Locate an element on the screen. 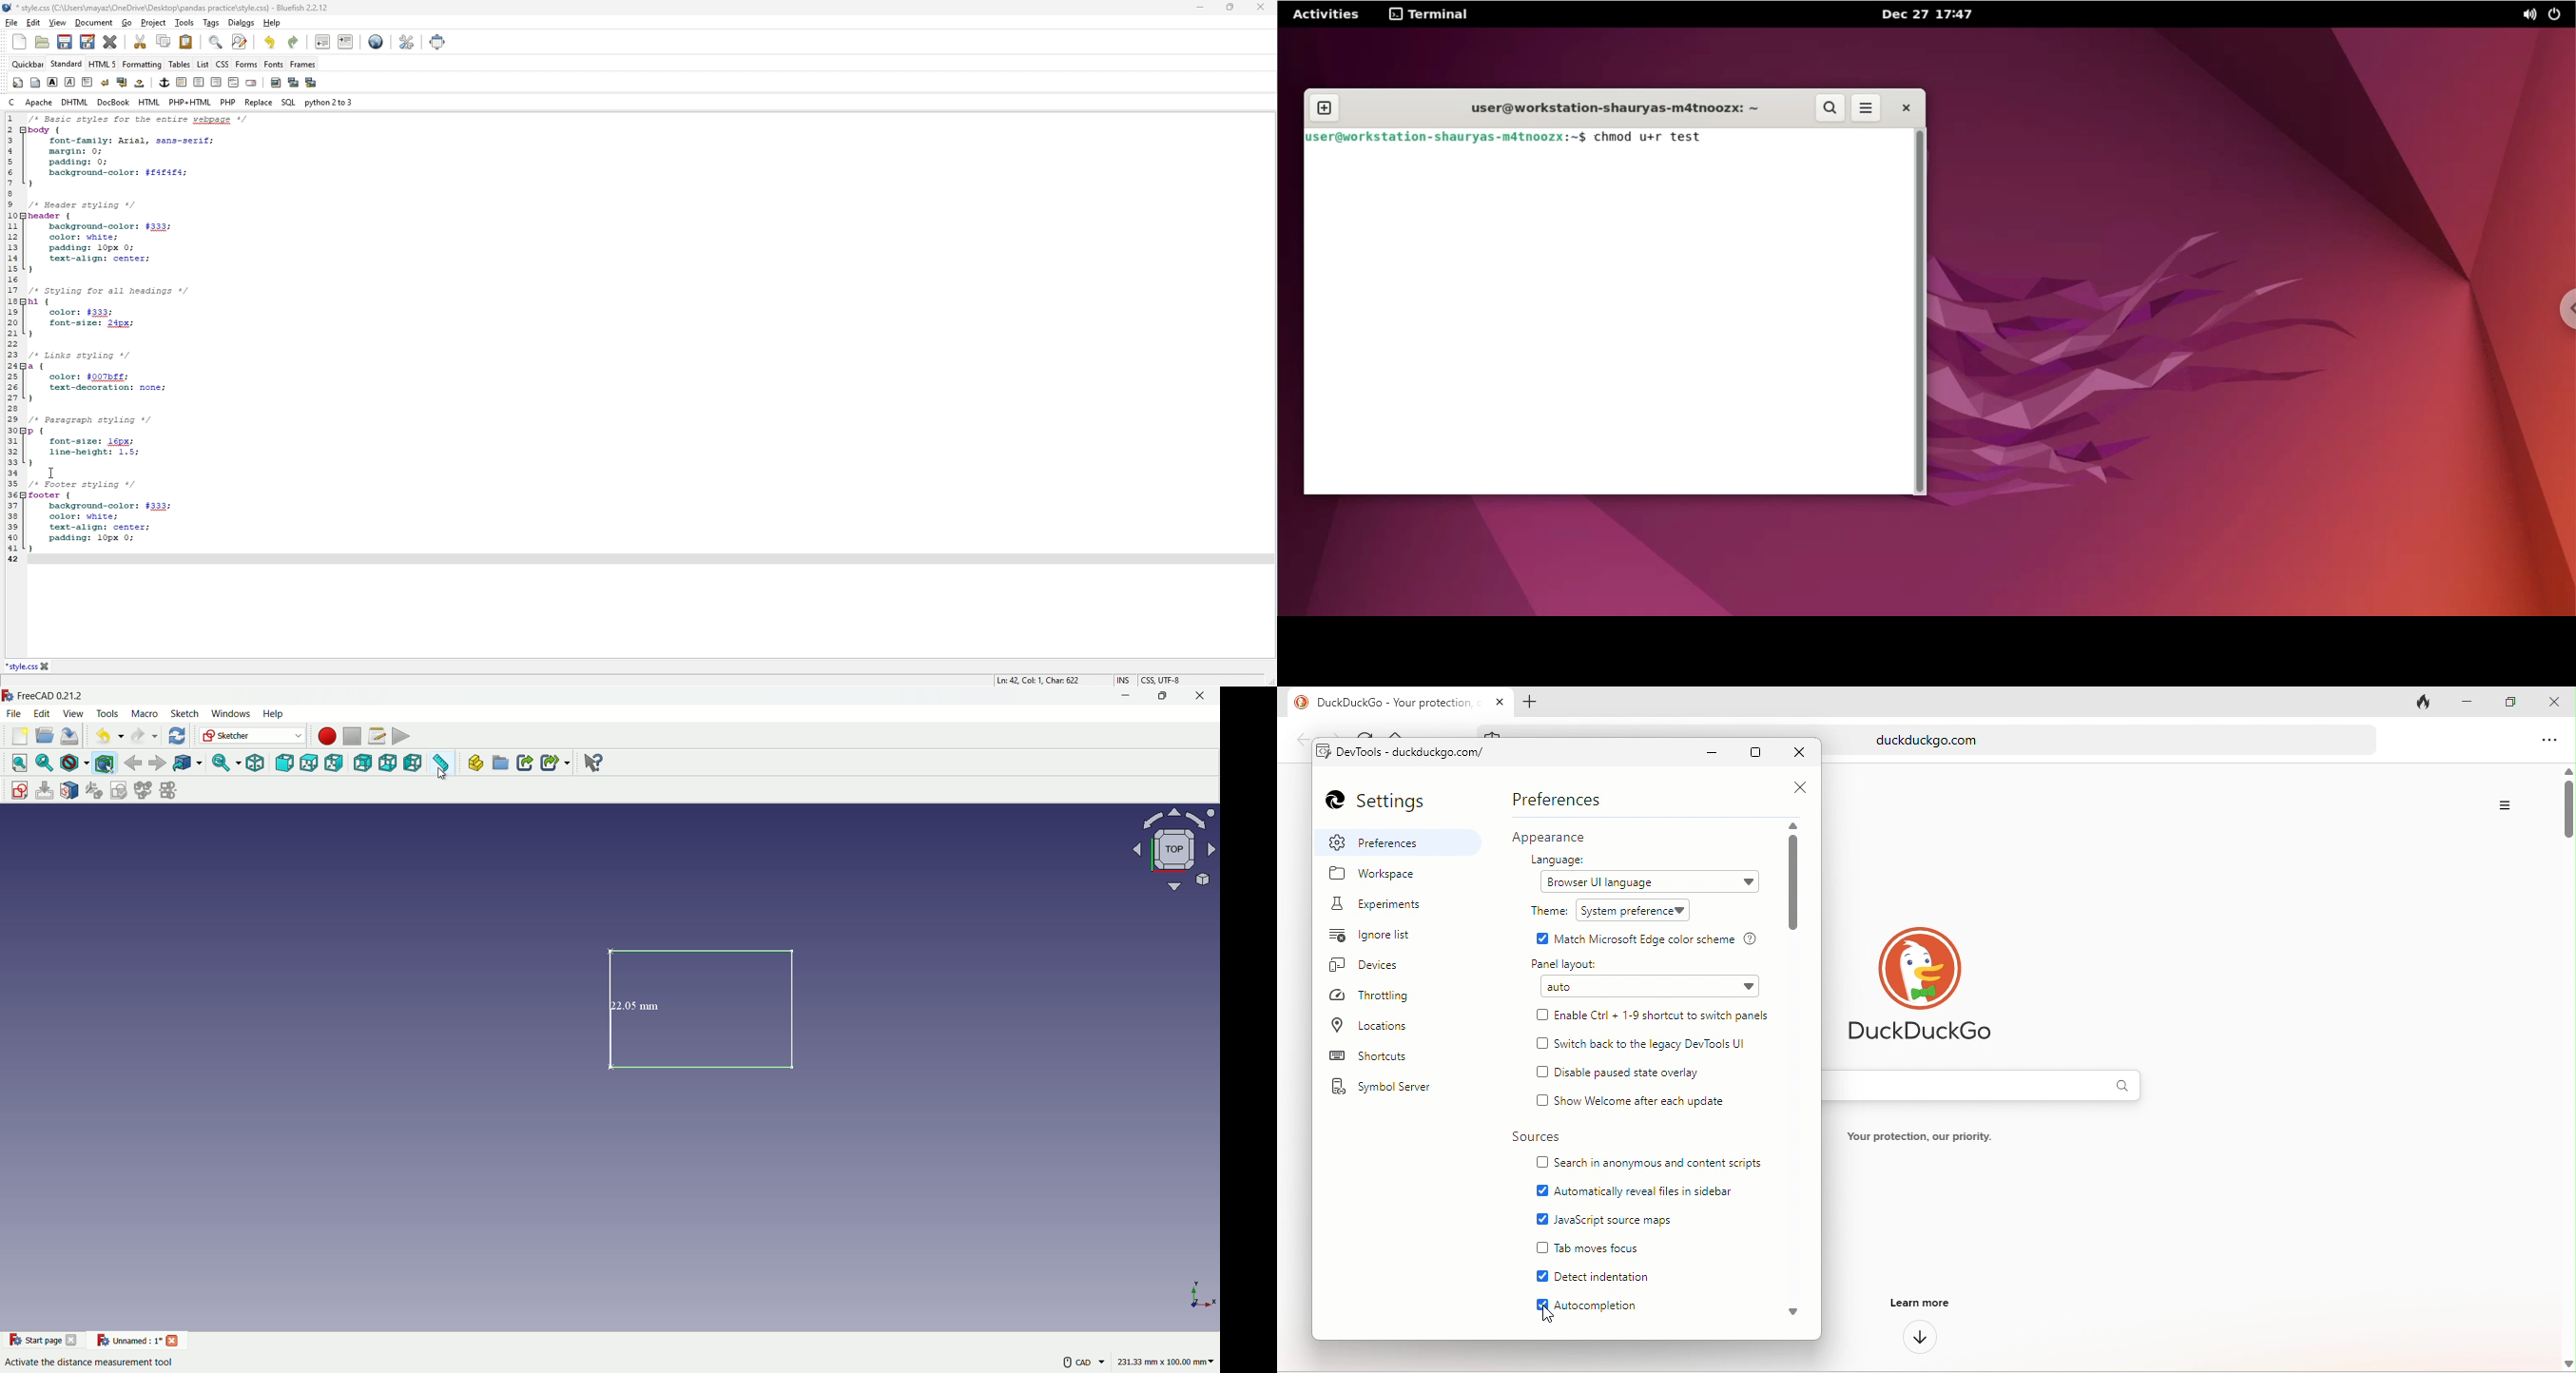 This screenshot has width=2576, height=1400. close project is located at coordinates (174, 1339).